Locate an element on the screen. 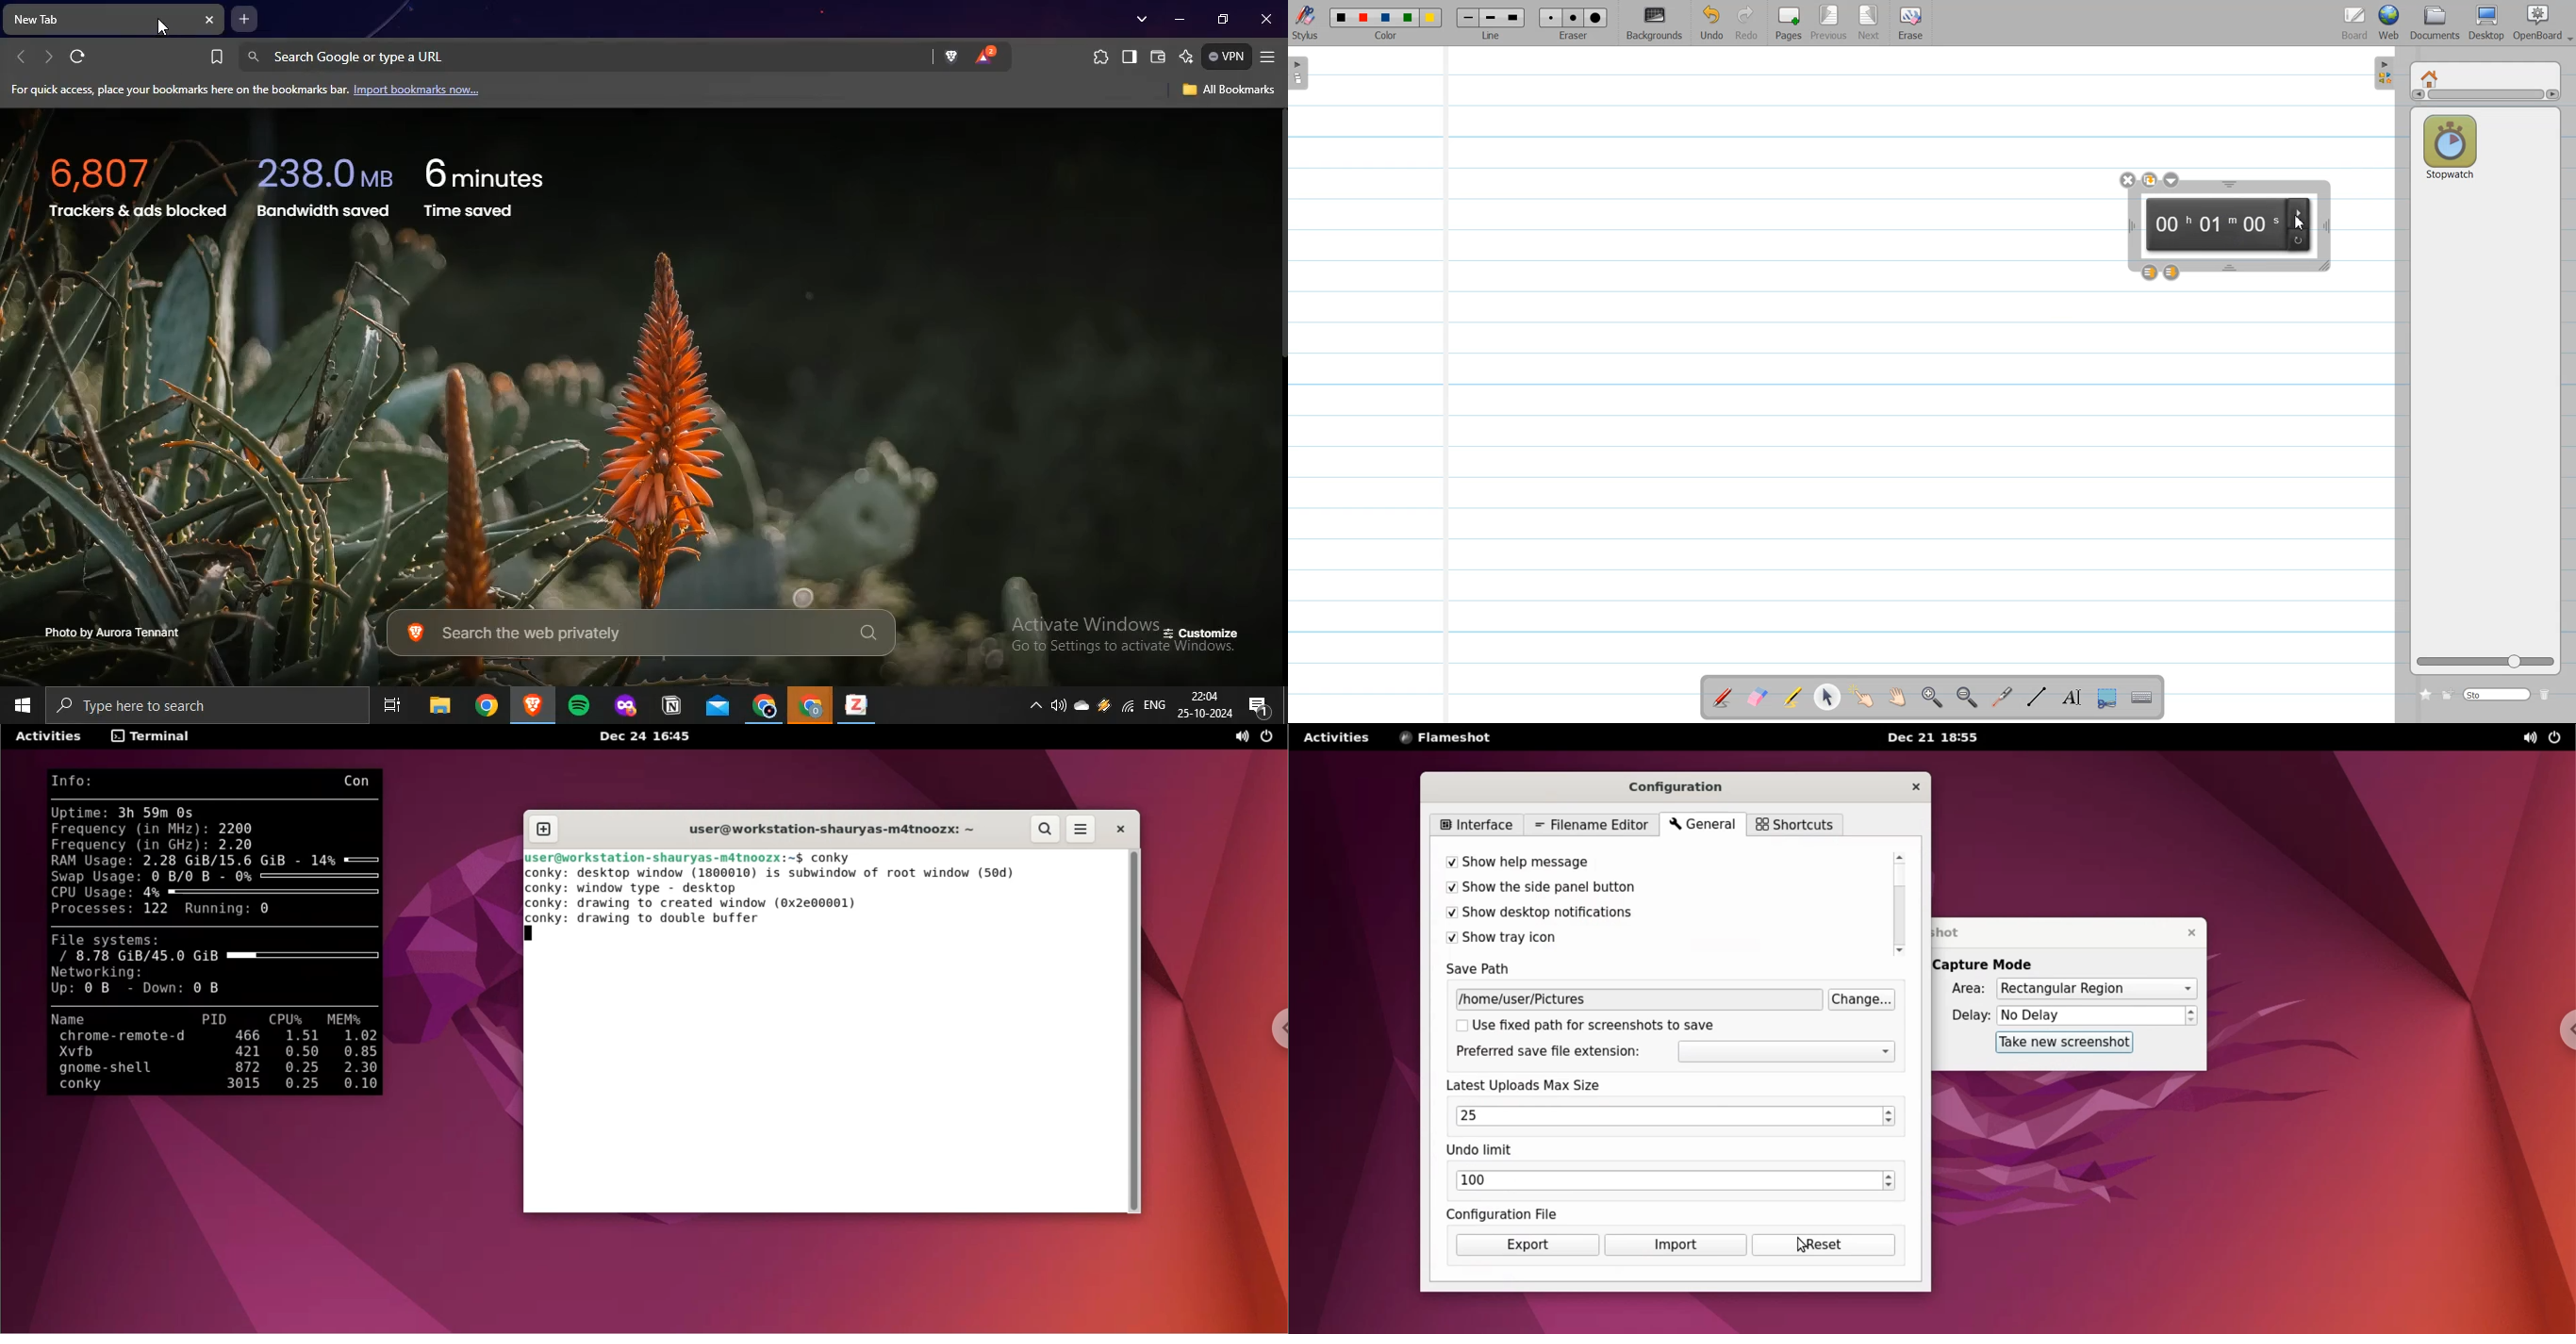 The height and width of the screenshot is (1344, 2576). reload is located at coordinates (2299, 240).